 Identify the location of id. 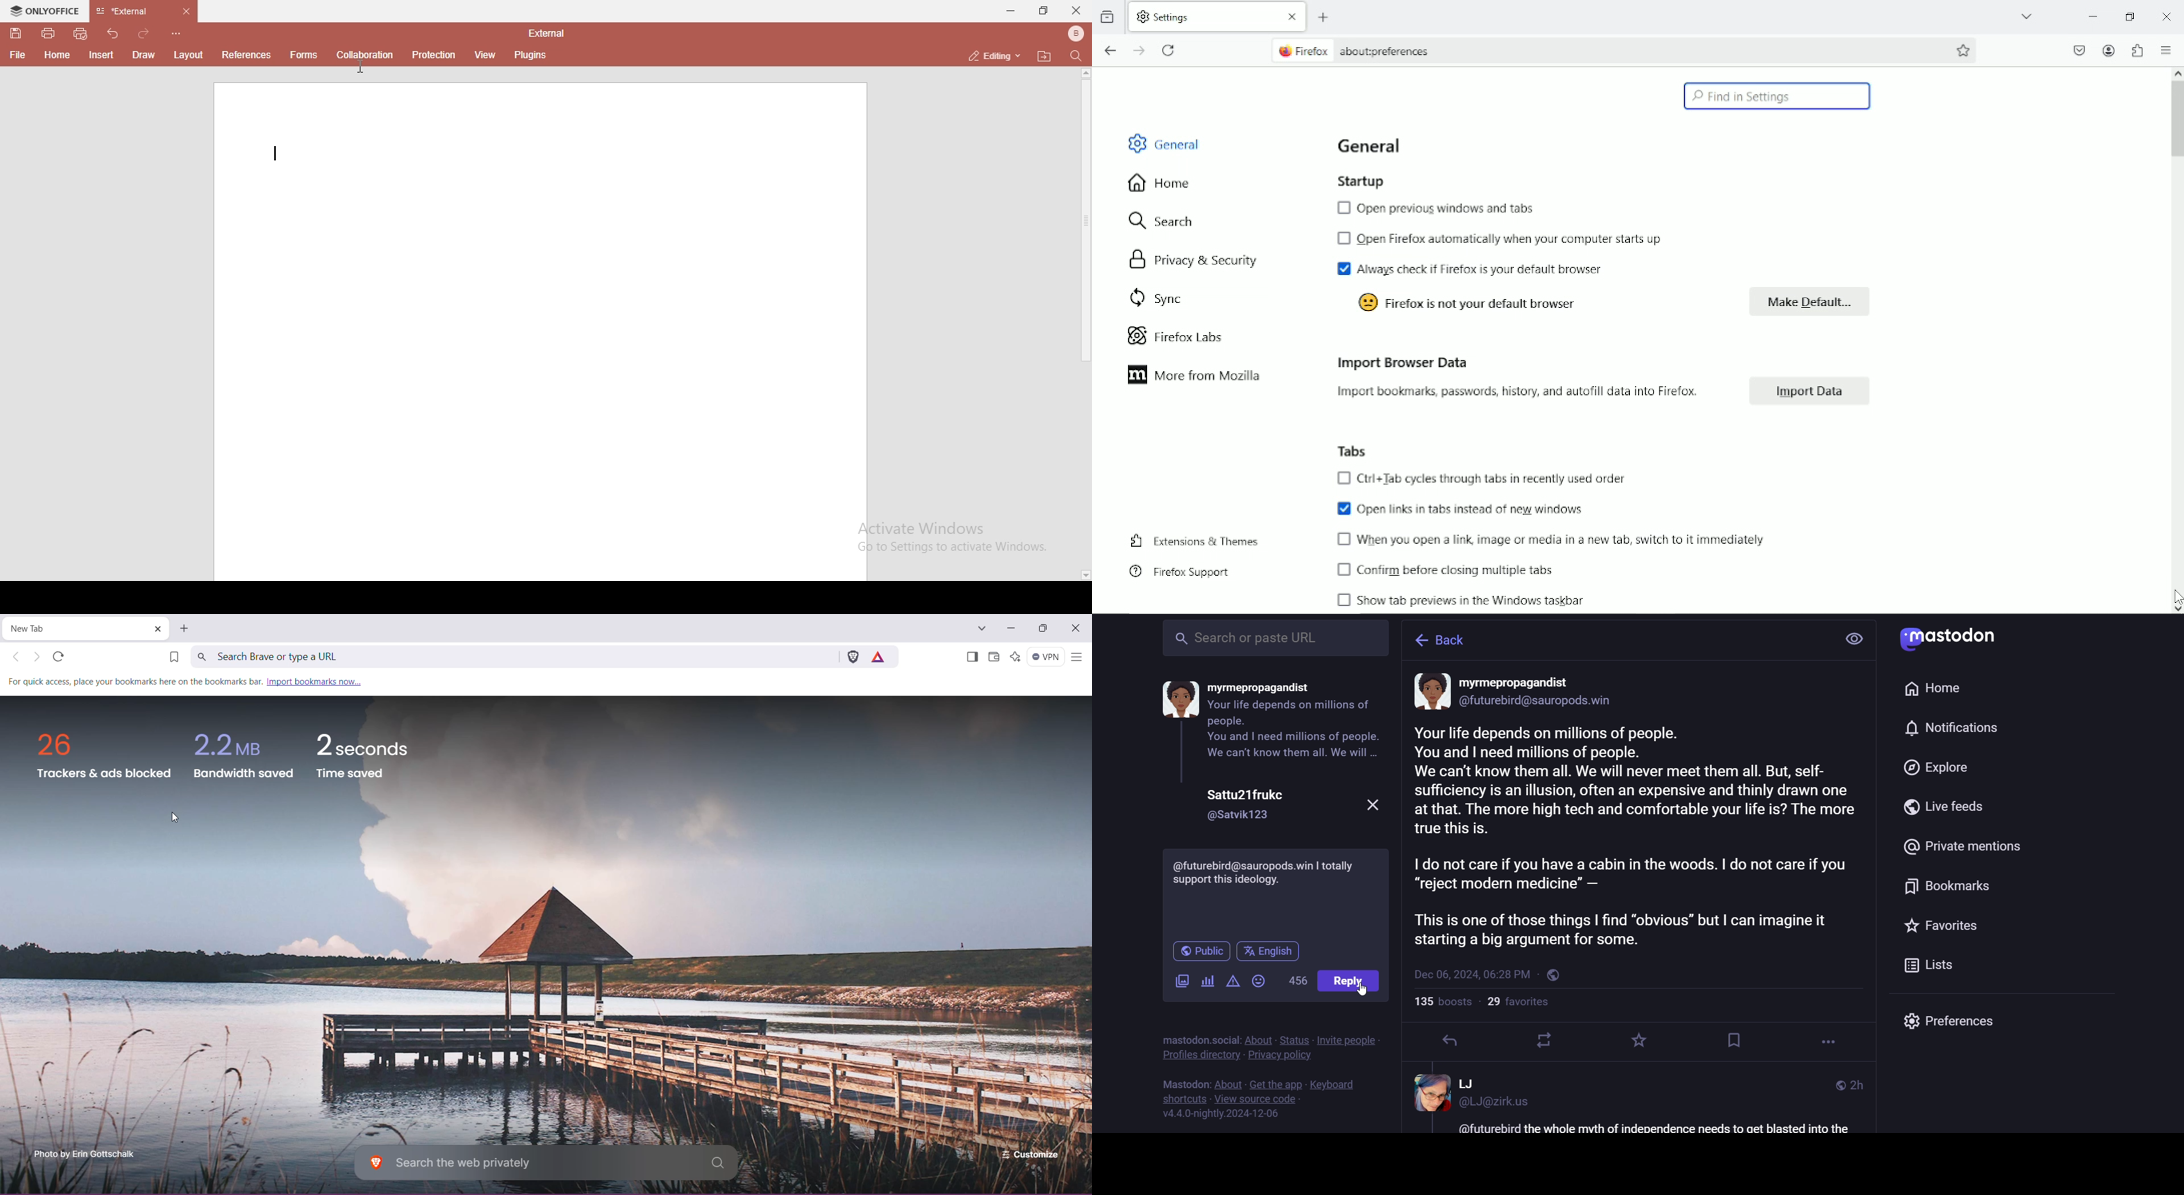
(1539, 703).